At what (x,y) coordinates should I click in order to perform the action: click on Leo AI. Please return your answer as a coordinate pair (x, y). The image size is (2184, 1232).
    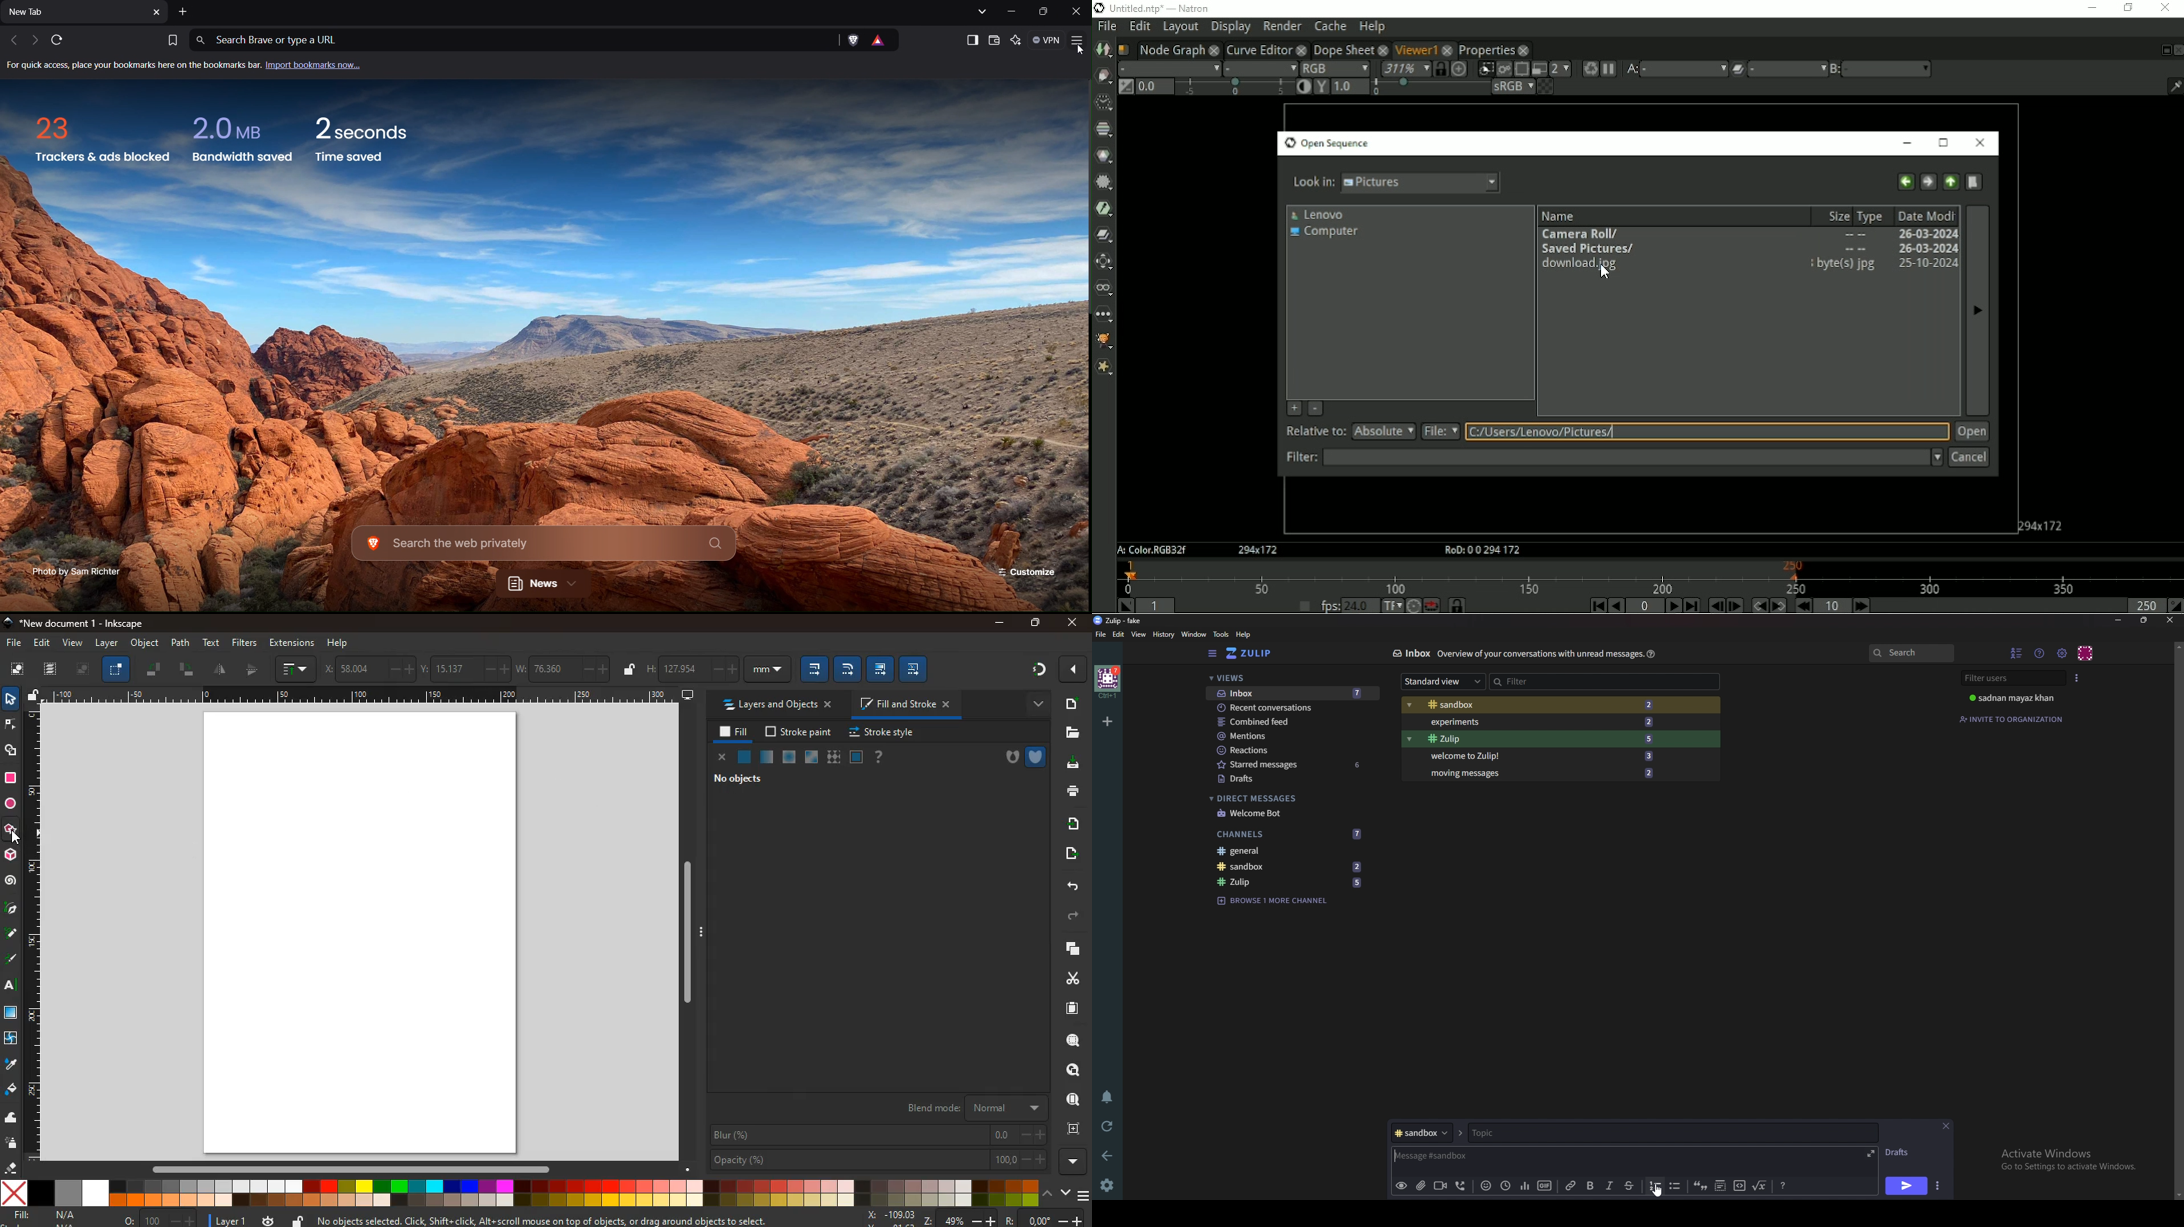
    Looking at the image, I should click on (1015, 42).